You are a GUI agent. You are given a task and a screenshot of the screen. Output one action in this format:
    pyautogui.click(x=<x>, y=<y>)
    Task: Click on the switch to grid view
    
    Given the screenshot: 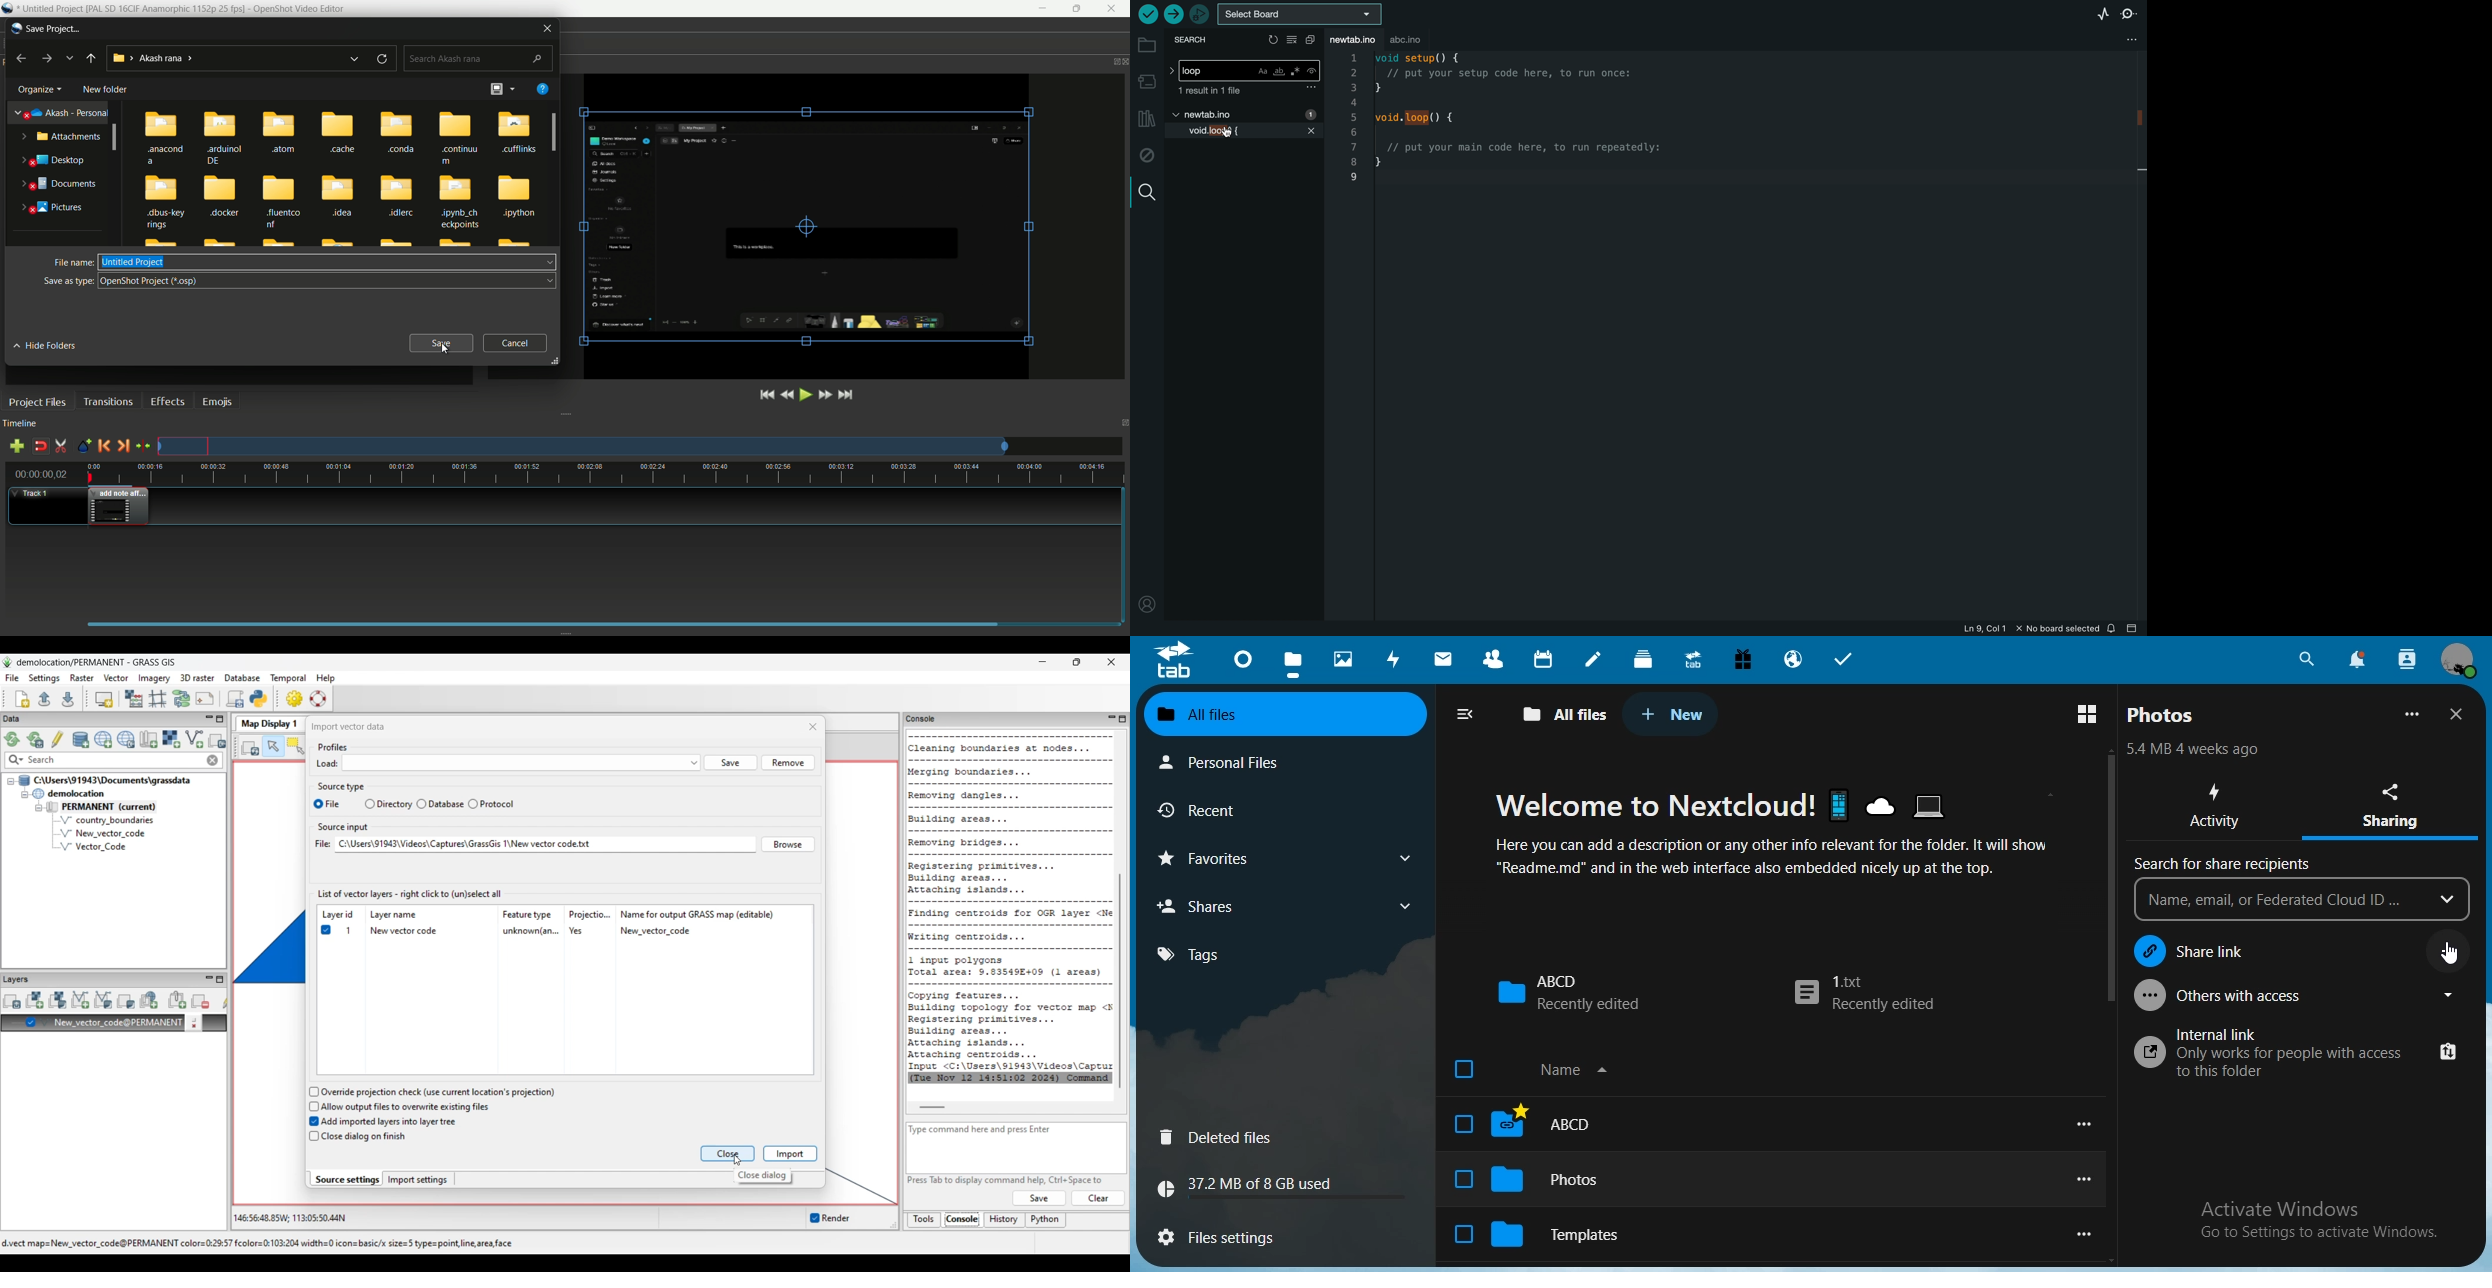 What is the action you would take?
    pyautogui.click(x=2089, y=713)
    